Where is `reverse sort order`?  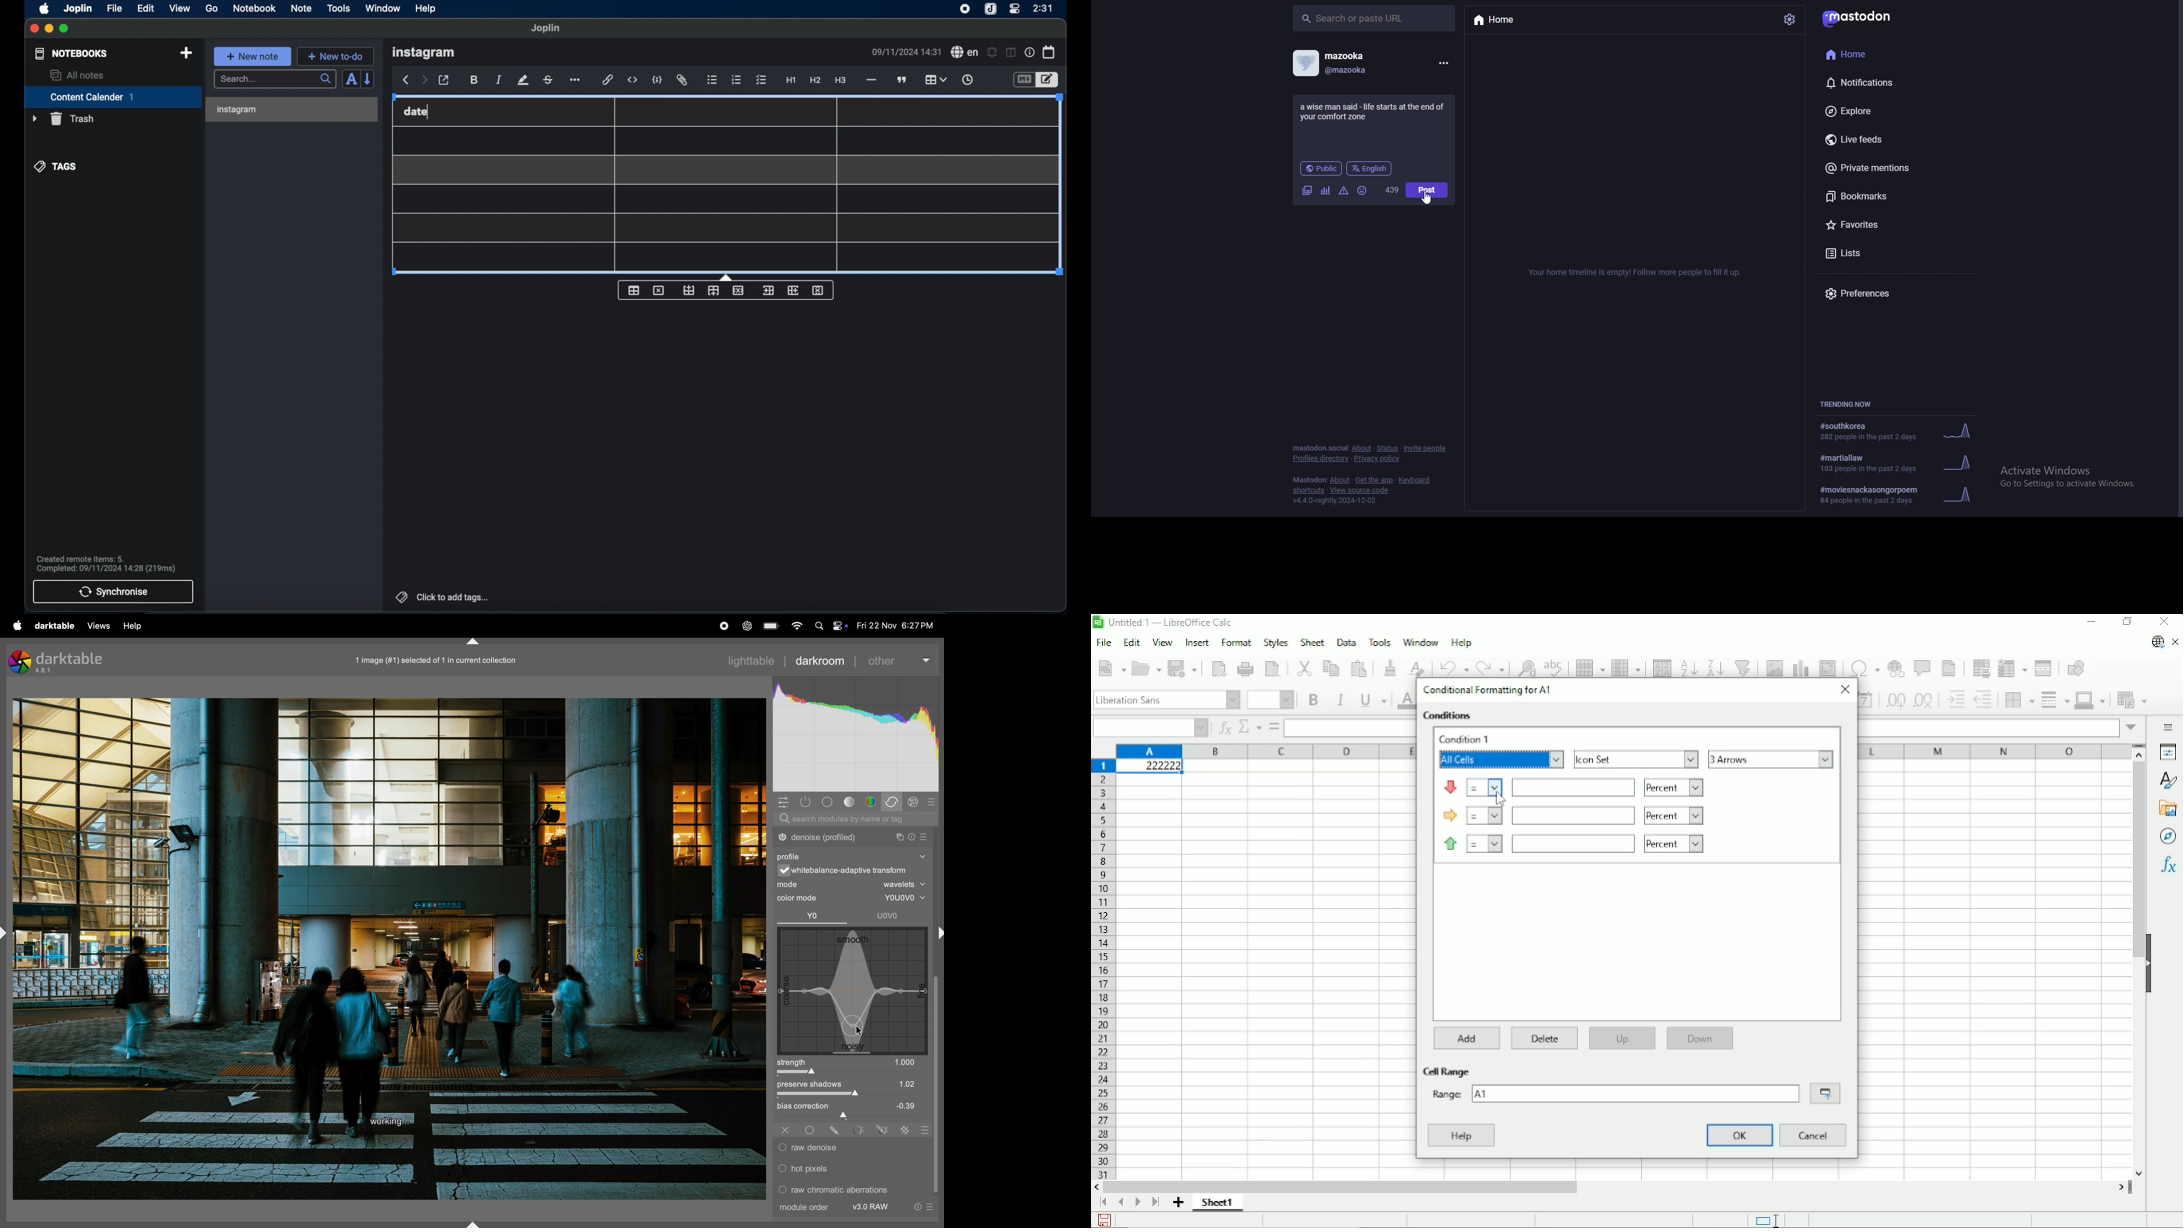
reverse sort order is located at coordinates (368, 79).